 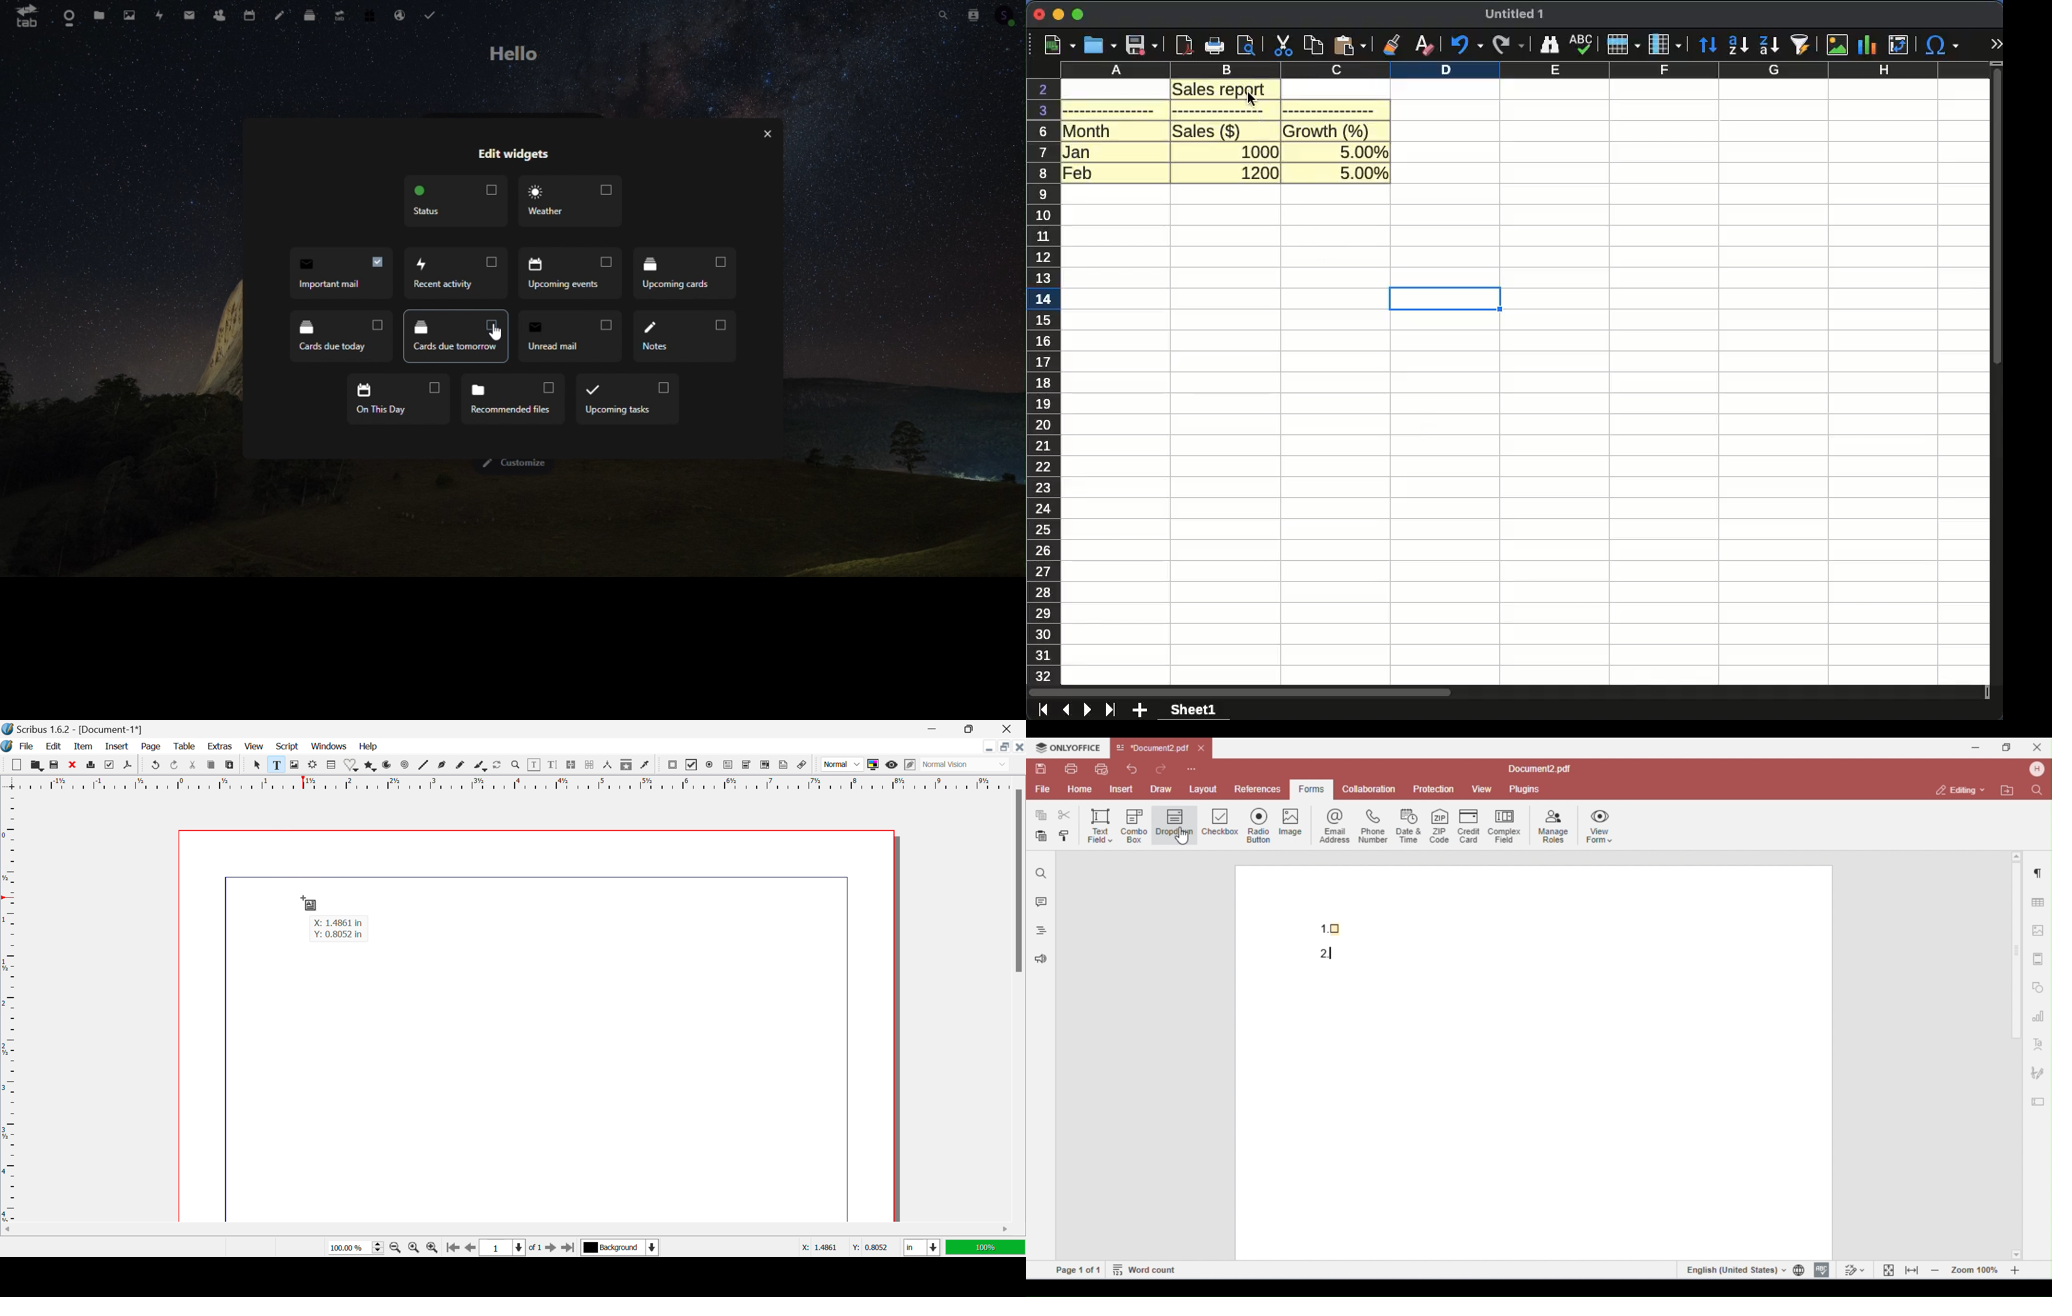 I want to click on mail, so click(x=189, y=14).